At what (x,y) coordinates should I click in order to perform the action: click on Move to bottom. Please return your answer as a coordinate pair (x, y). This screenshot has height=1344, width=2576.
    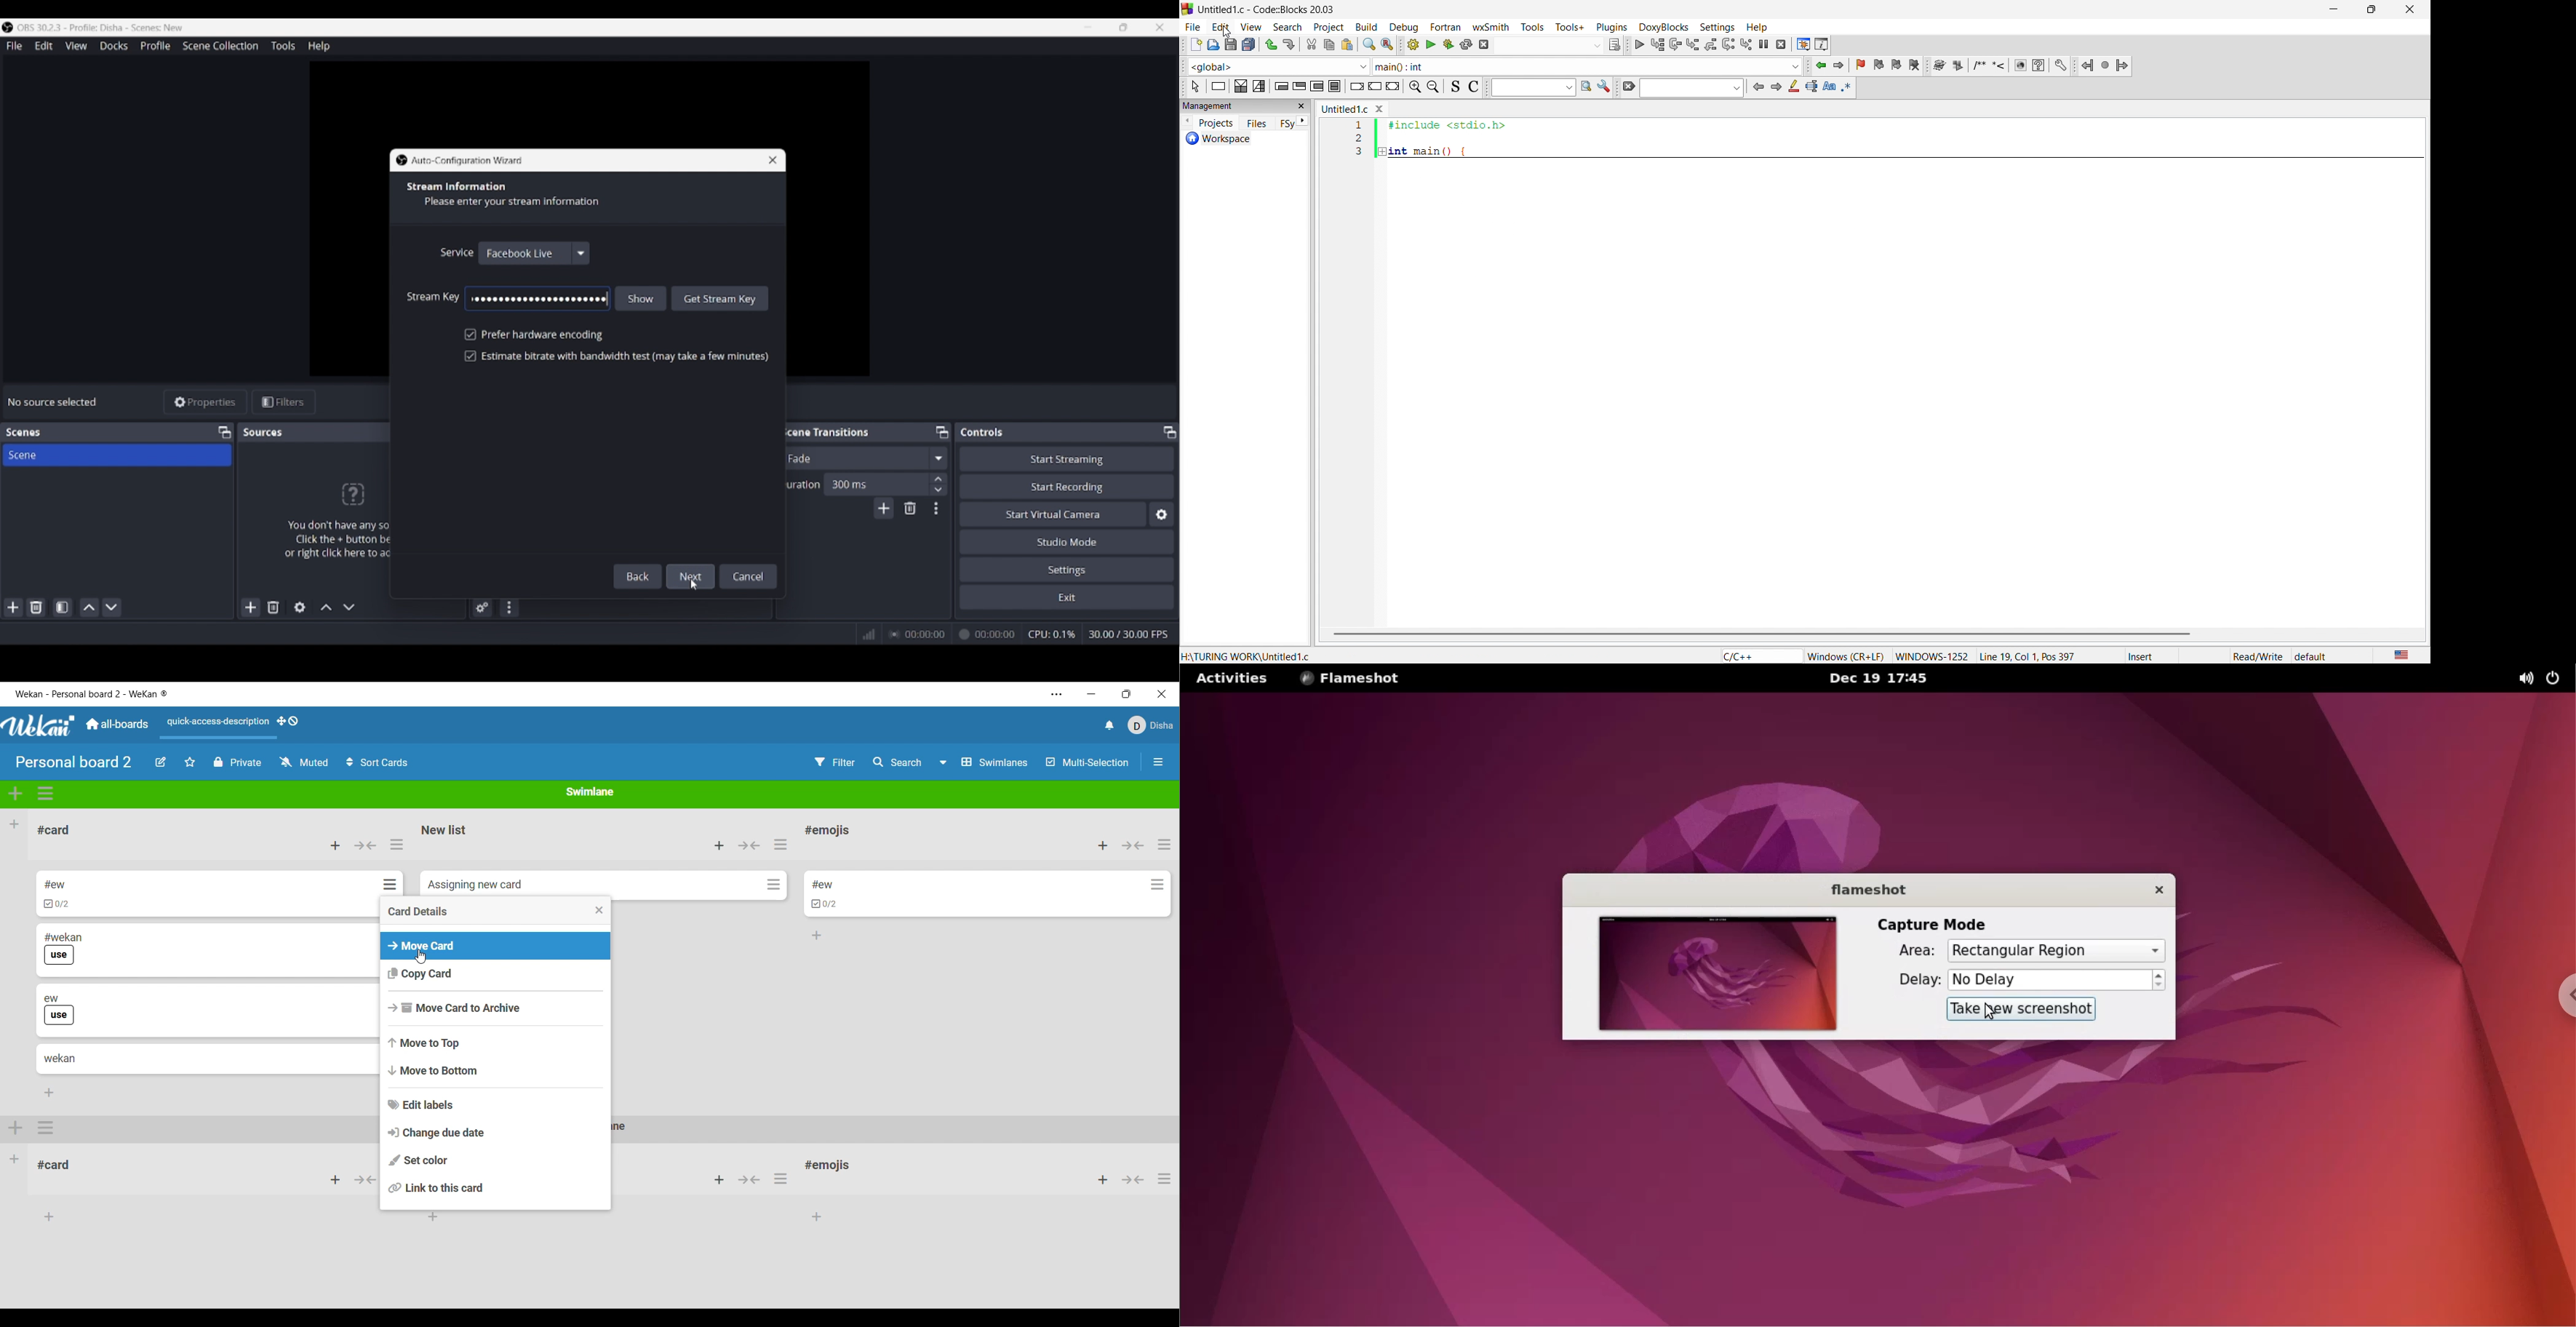
    Looking at the image, I should click on (496, 1070).